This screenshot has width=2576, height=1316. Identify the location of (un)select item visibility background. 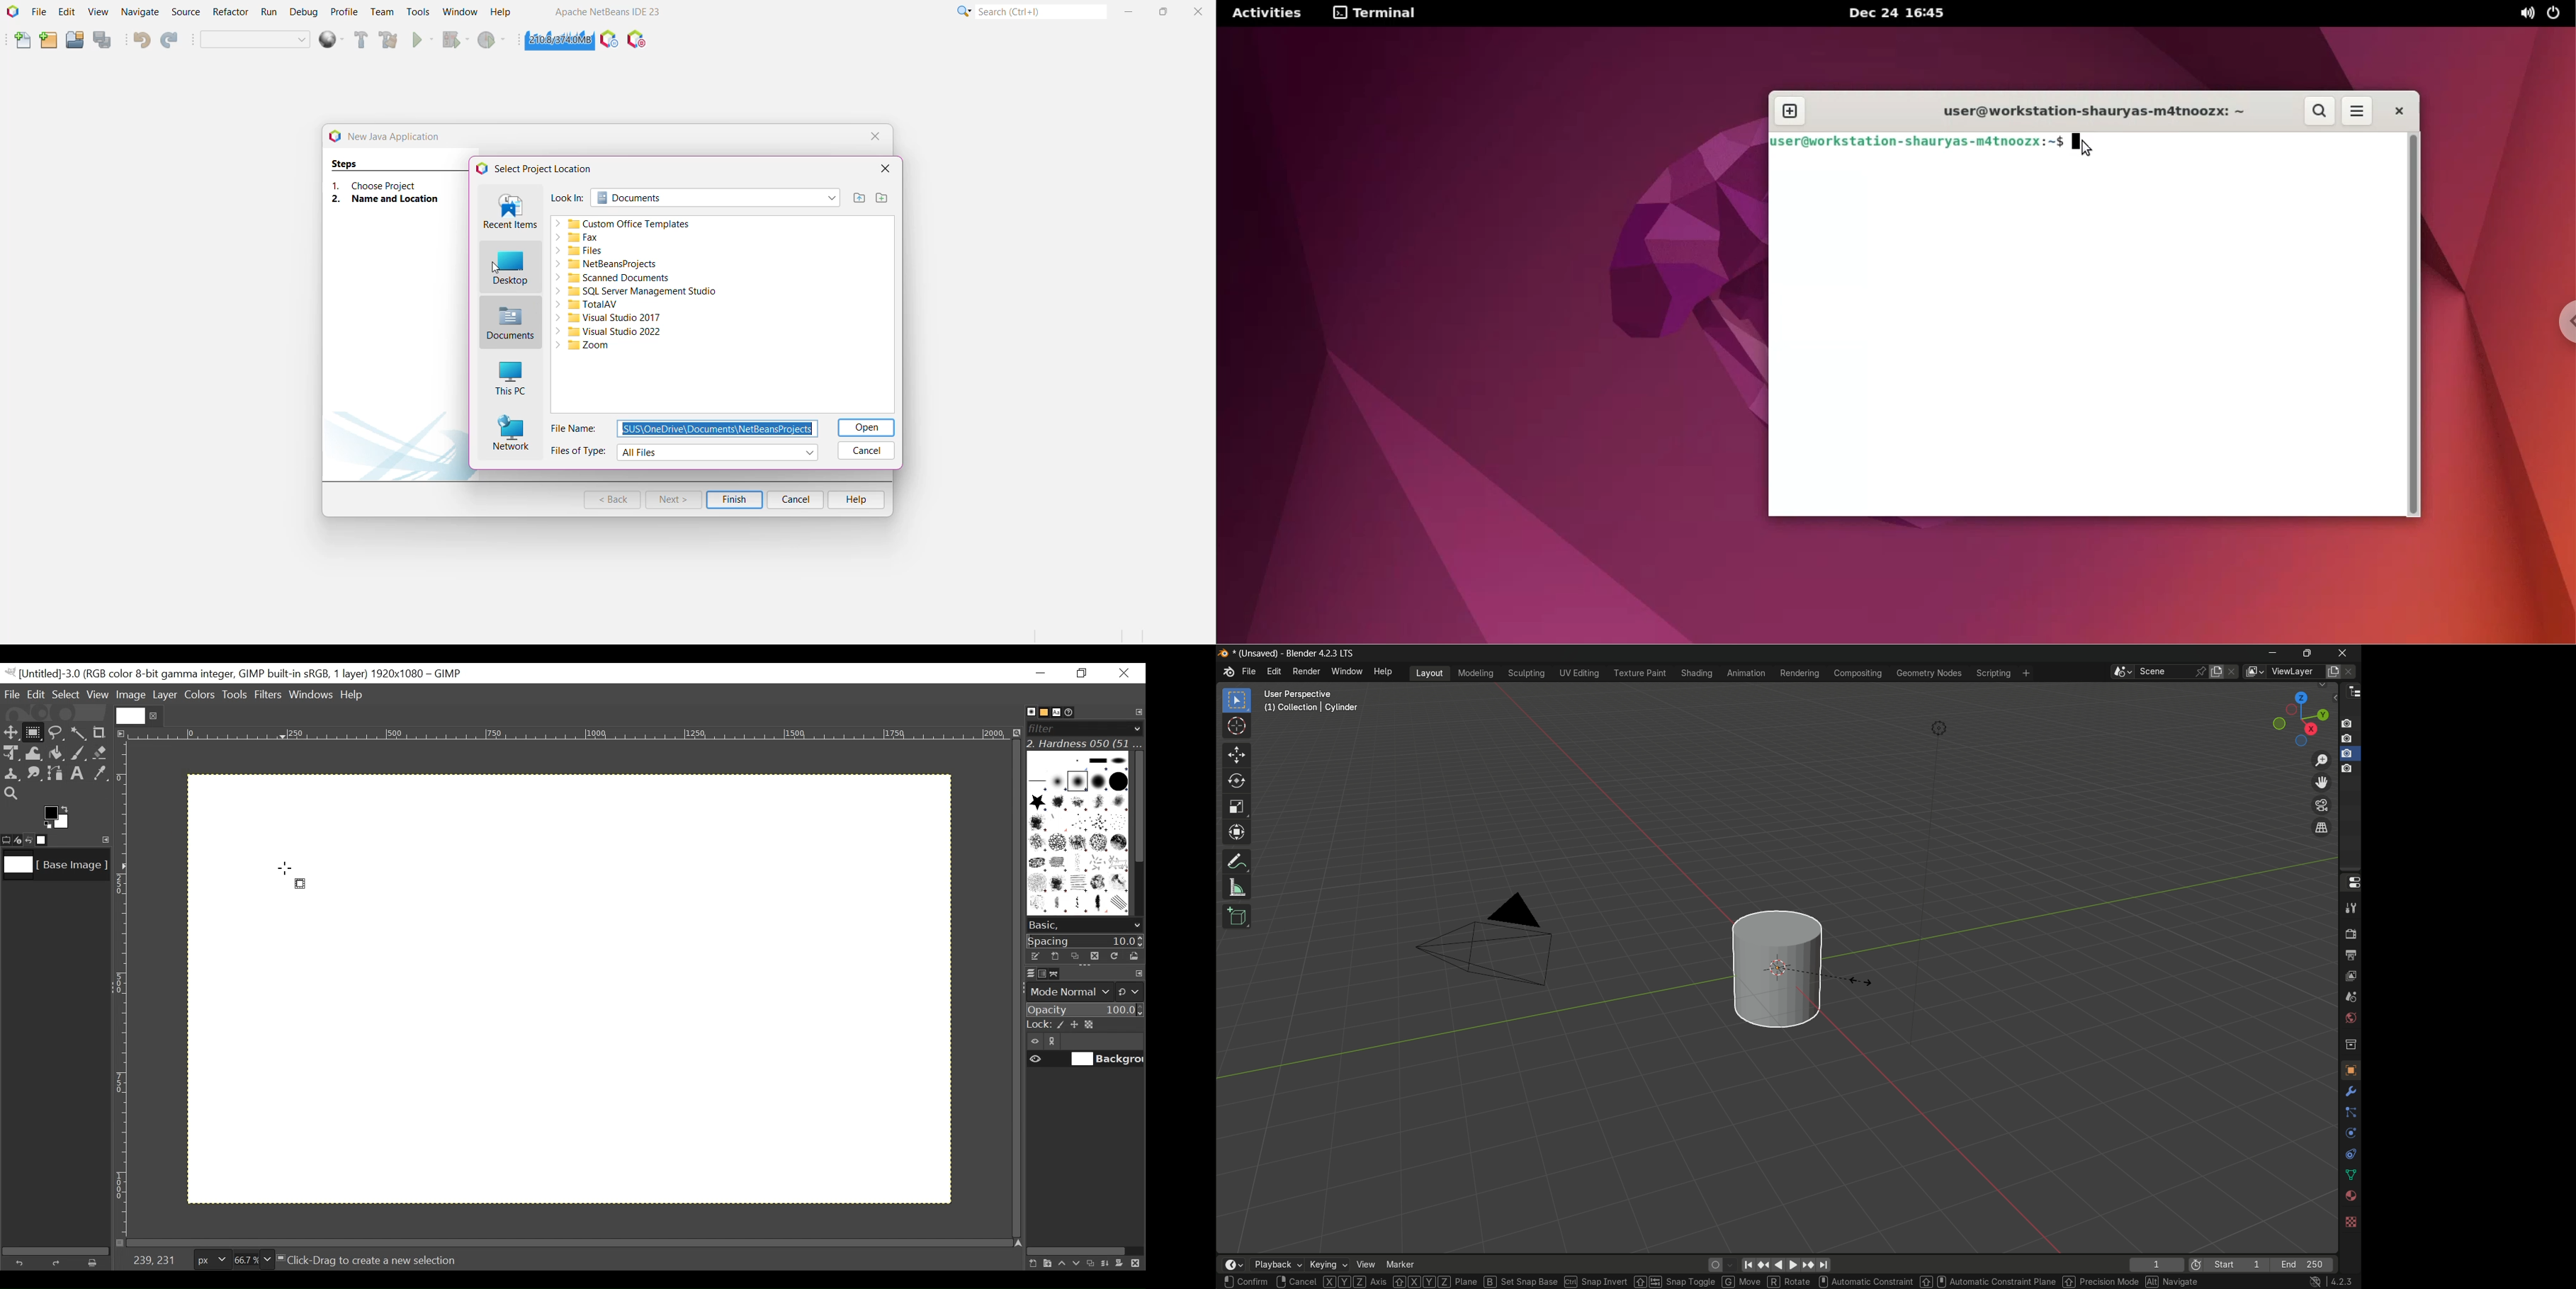
(1086, 1060).